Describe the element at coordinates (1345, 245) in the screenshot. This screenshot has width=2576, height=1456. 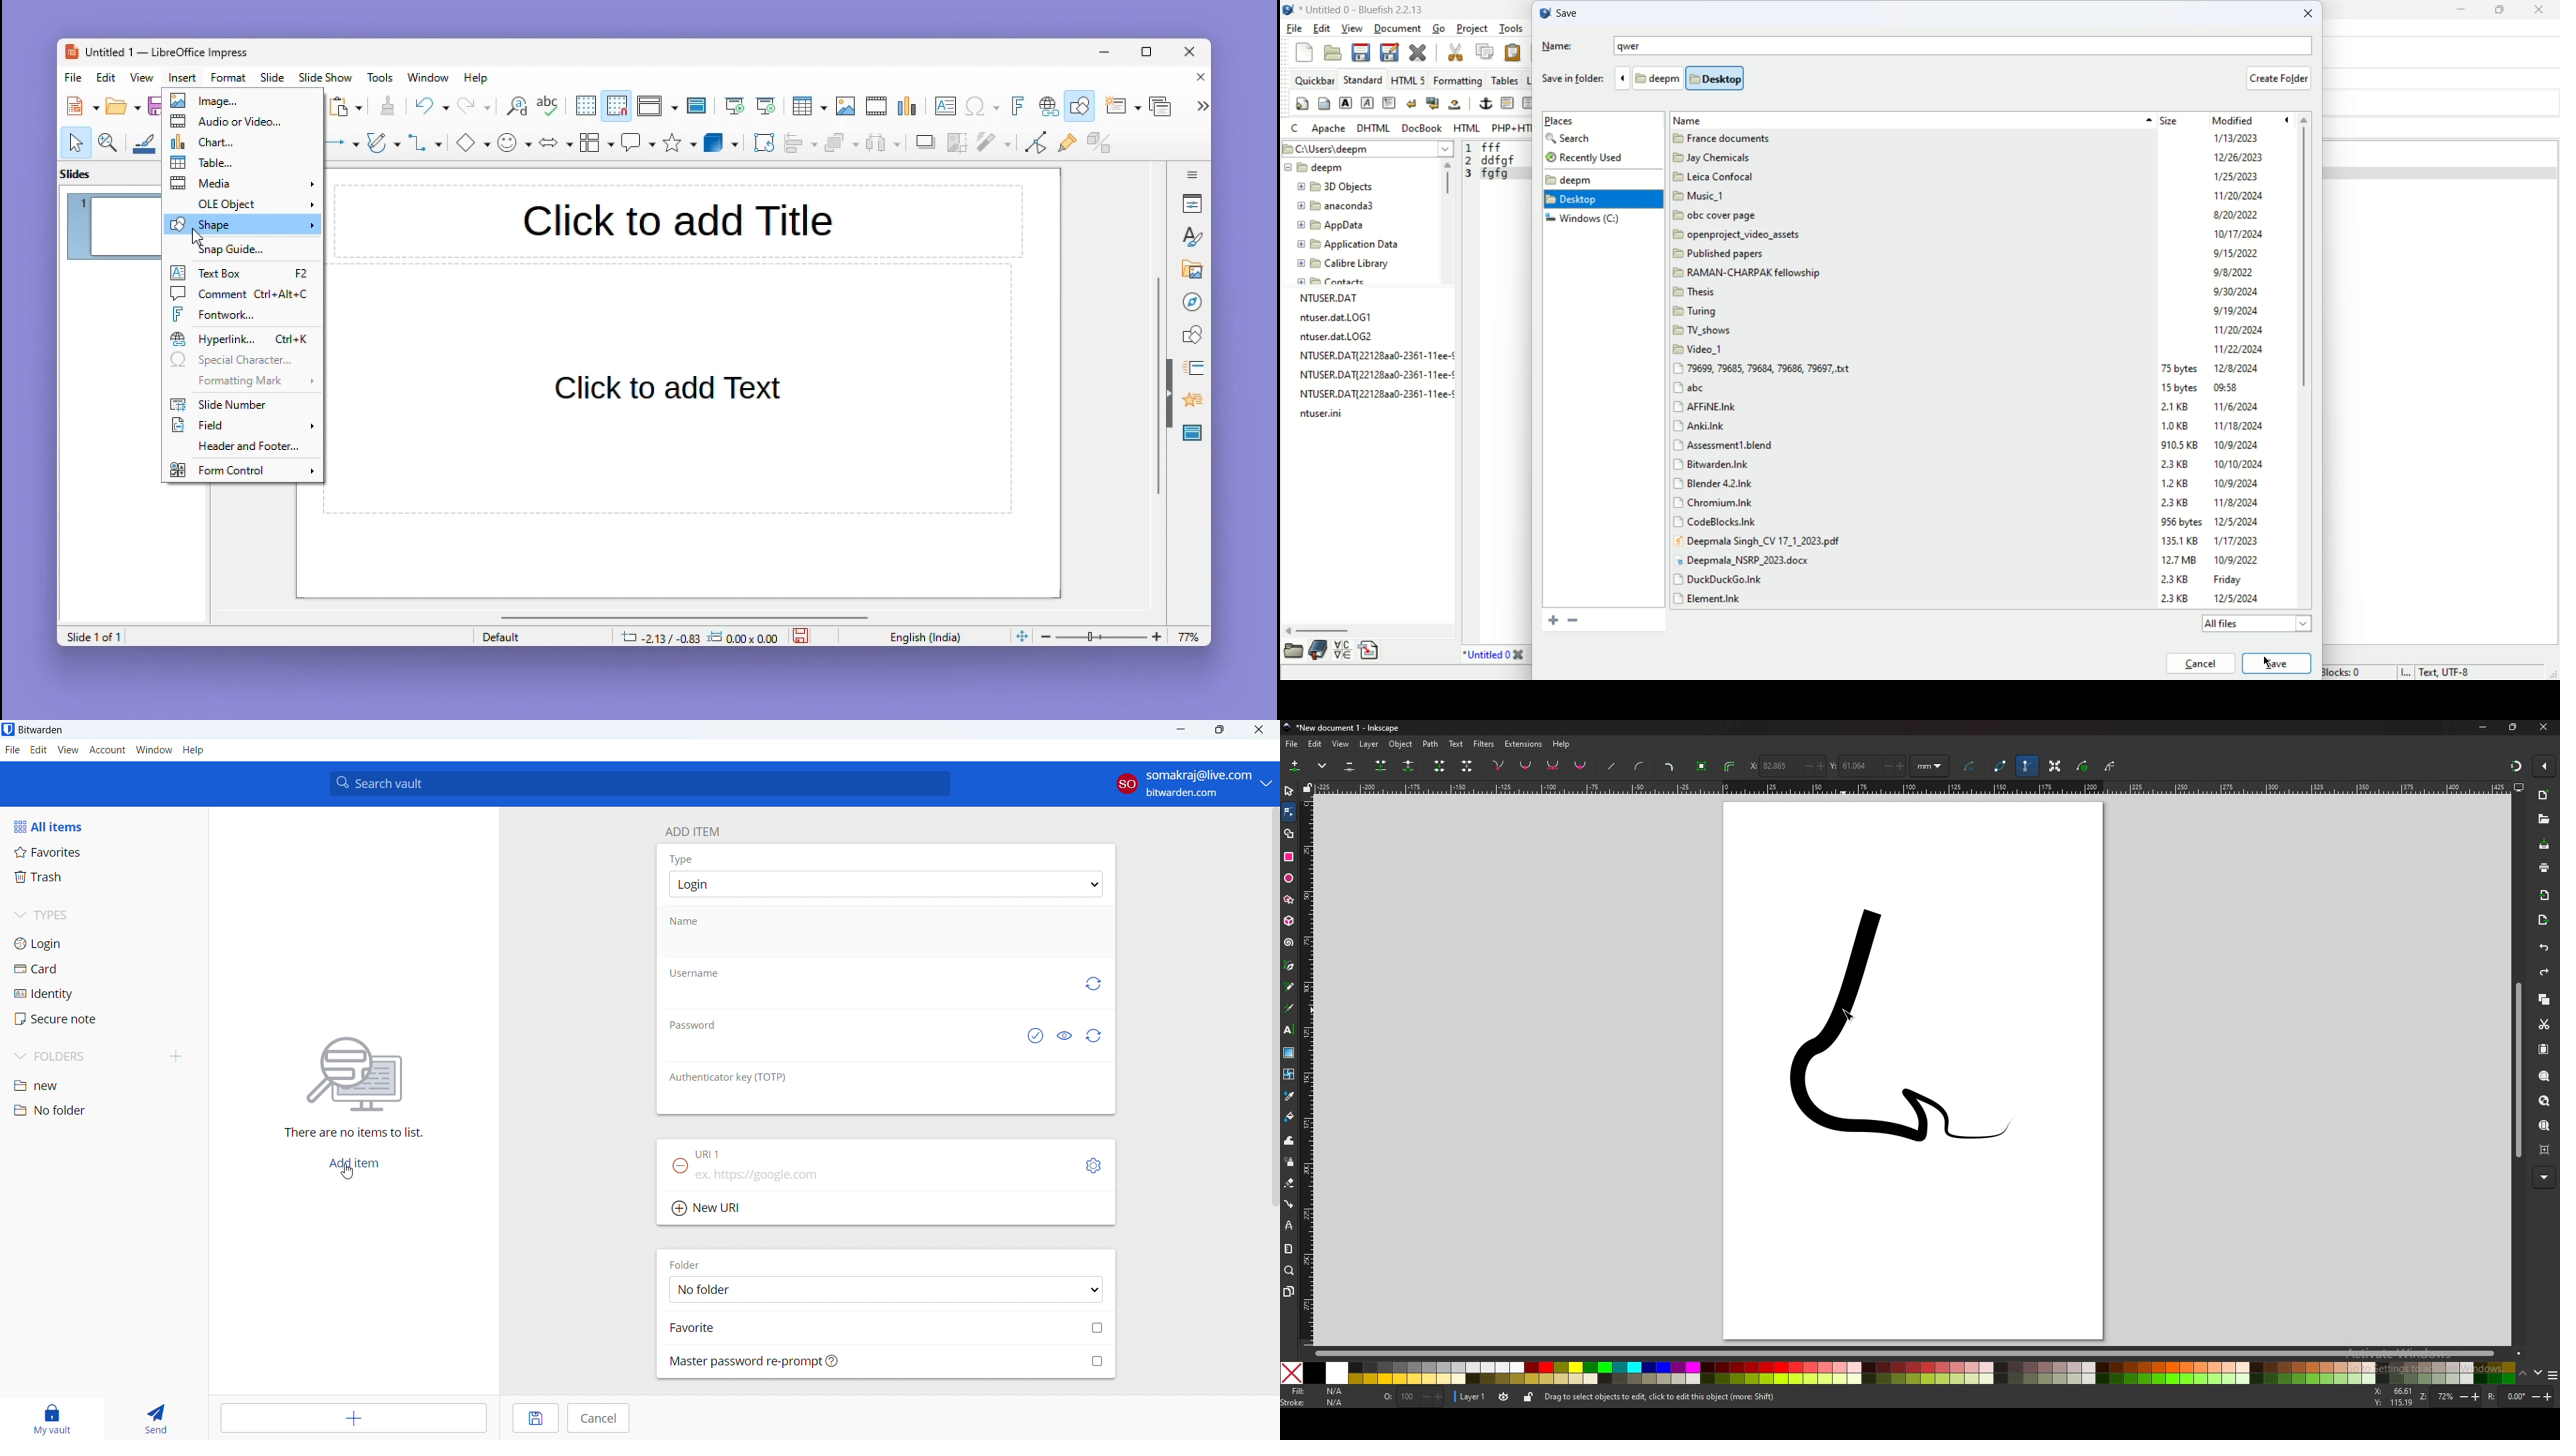
I see `application` at that location.